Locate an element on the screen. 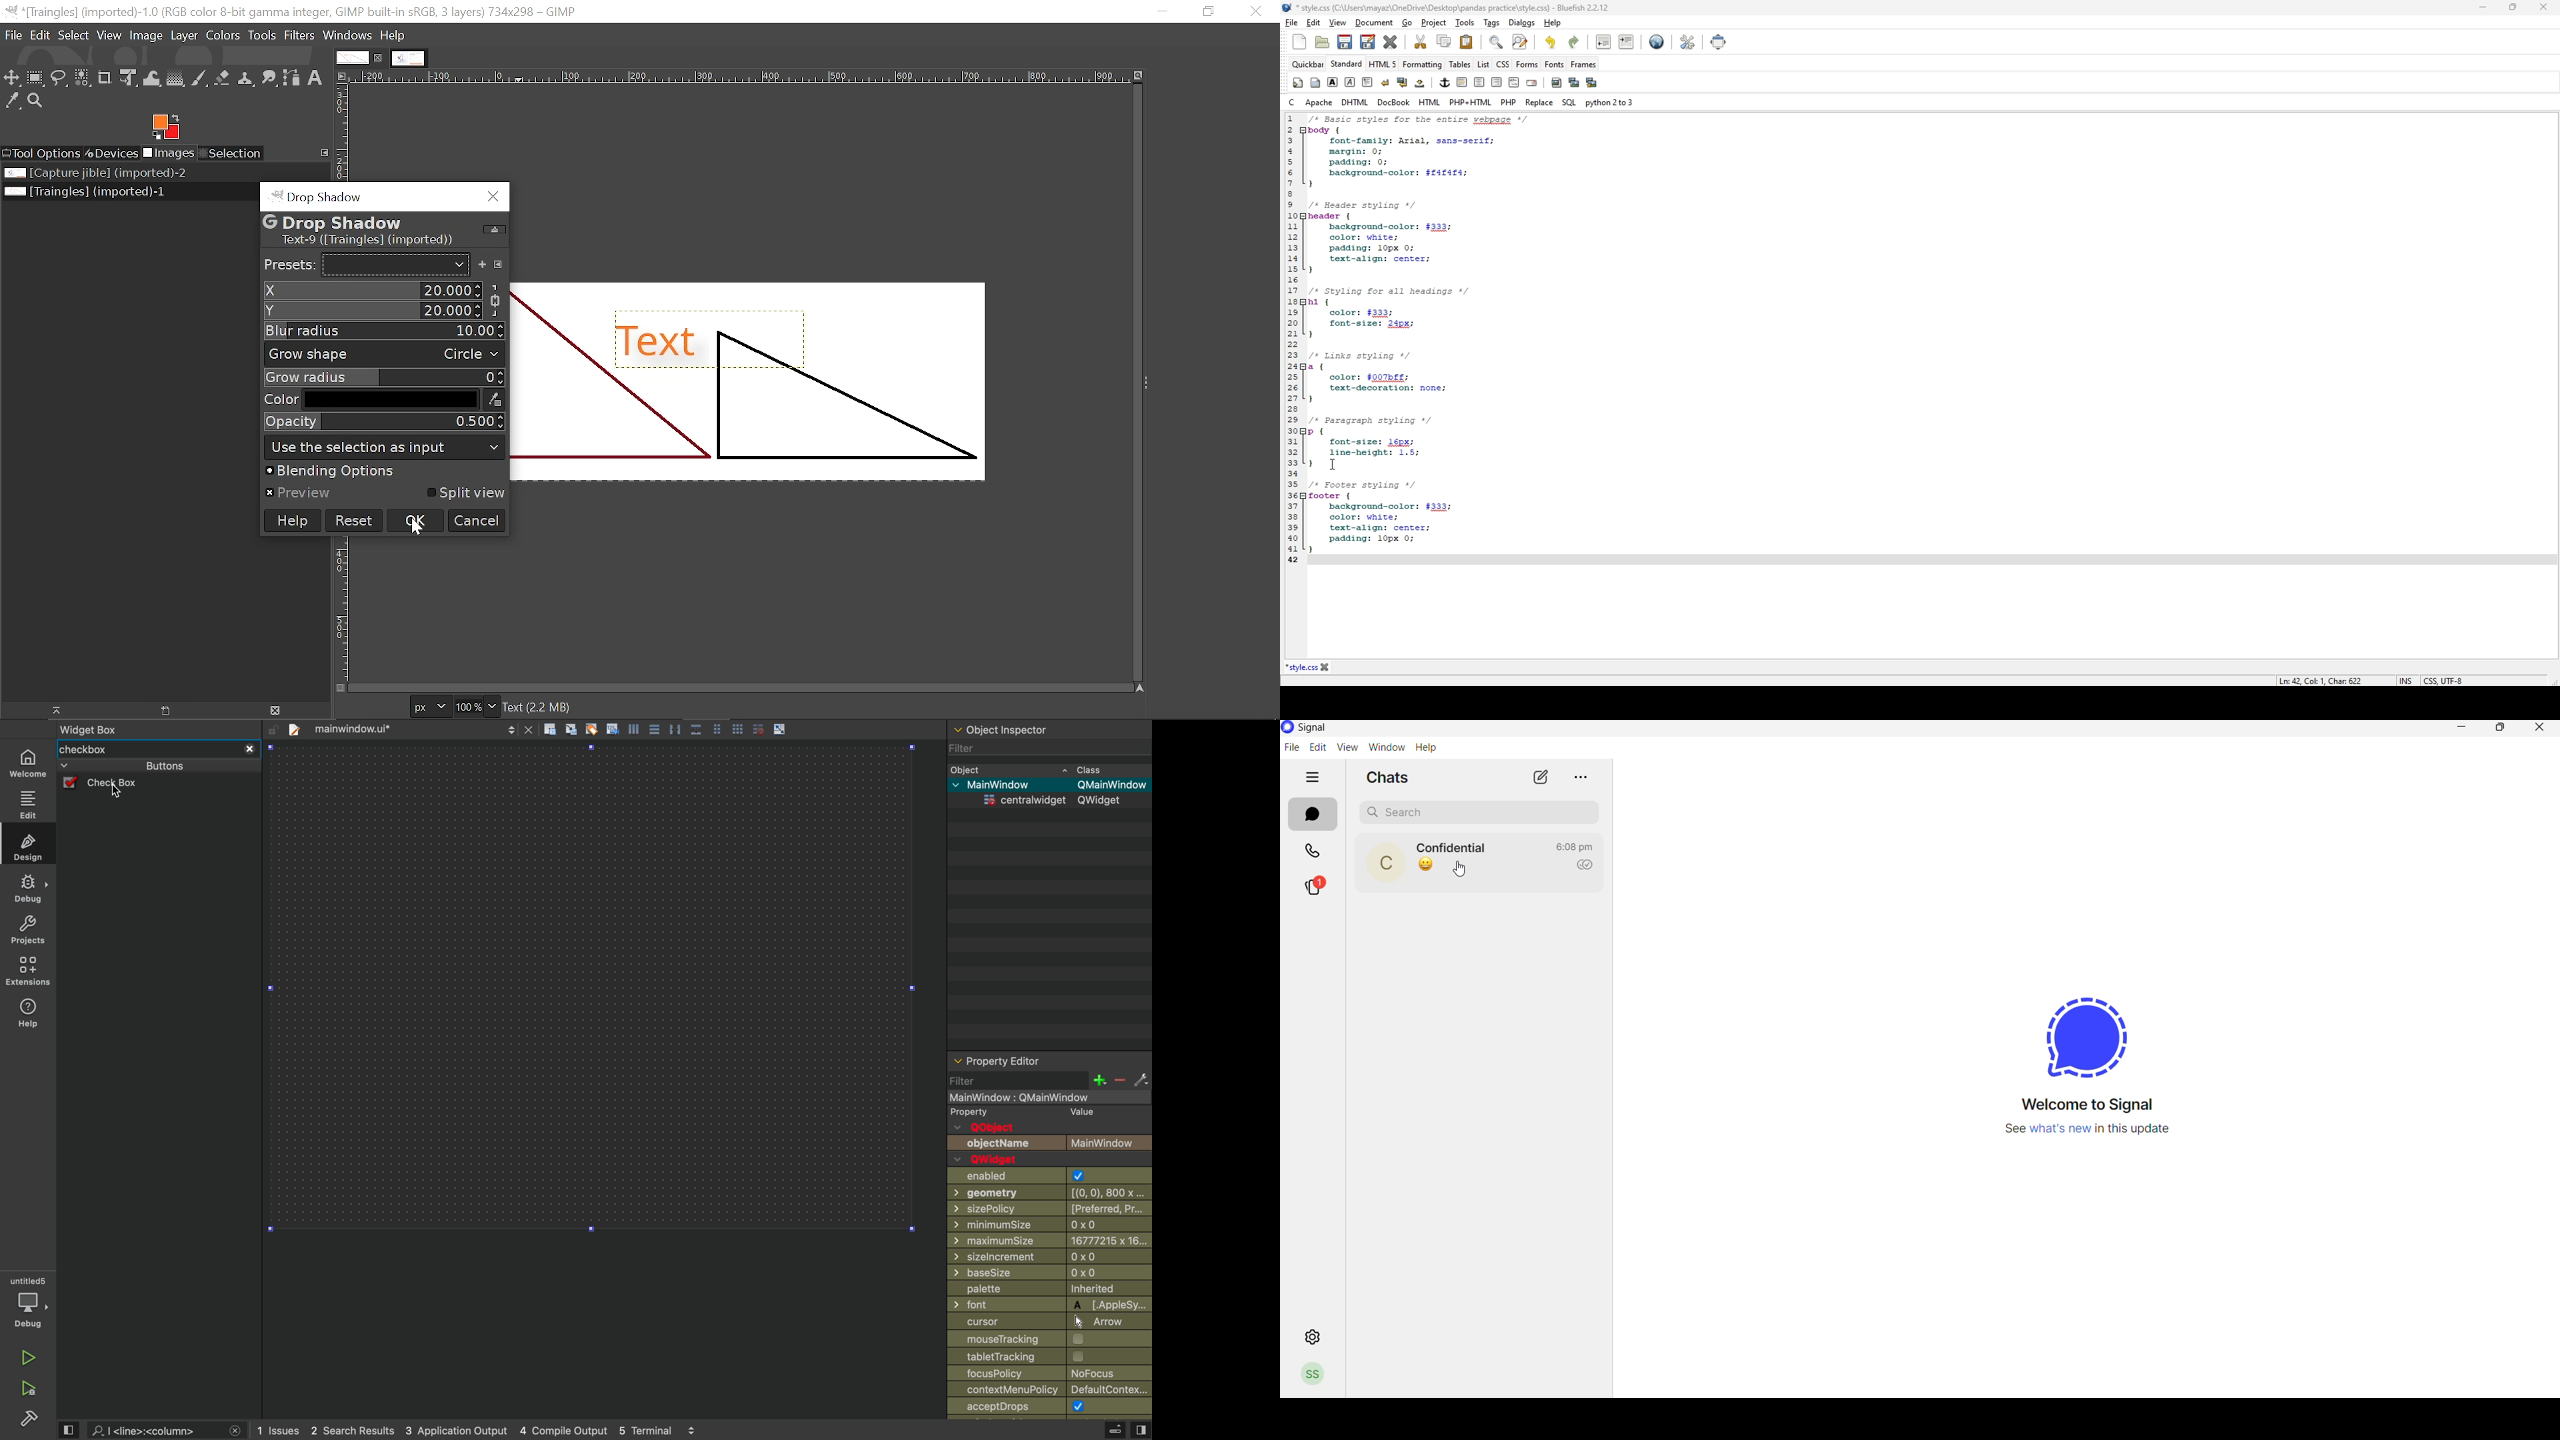 This screenshot has width=2576, height=1456. Cancel is located at coordinates (477, 521).